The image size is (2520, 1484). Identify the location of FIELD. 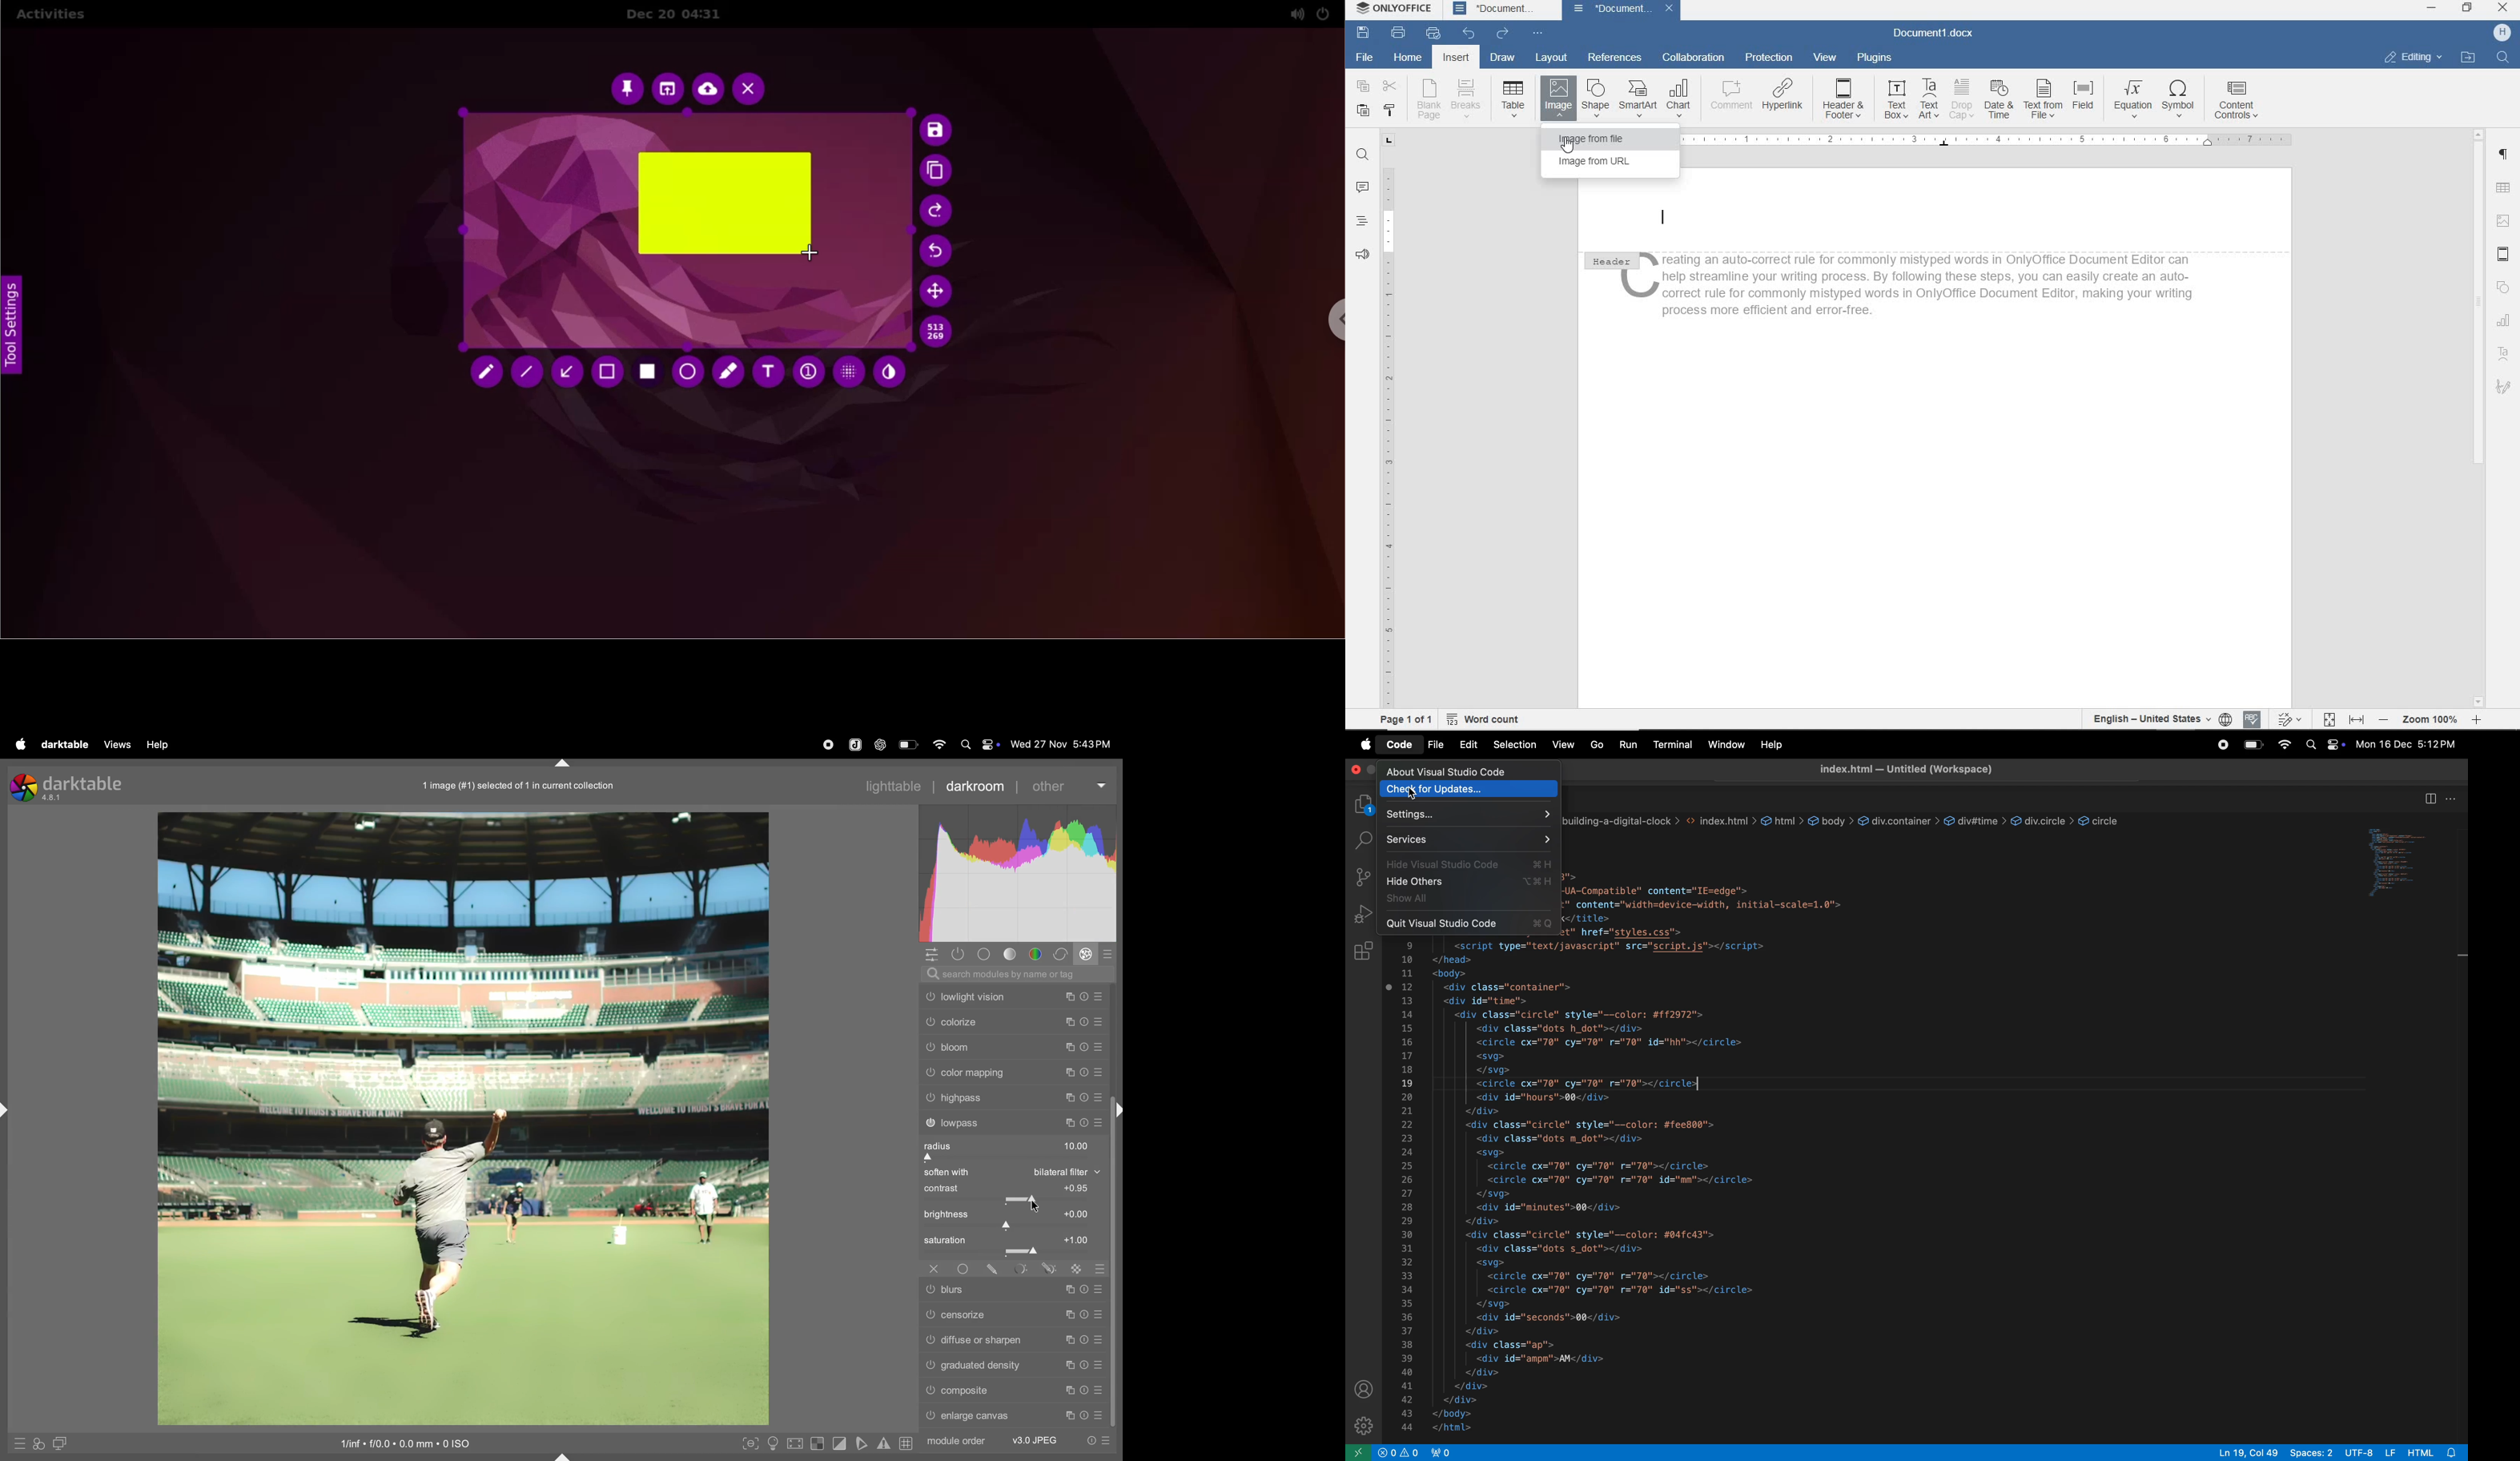
(2083, 101).